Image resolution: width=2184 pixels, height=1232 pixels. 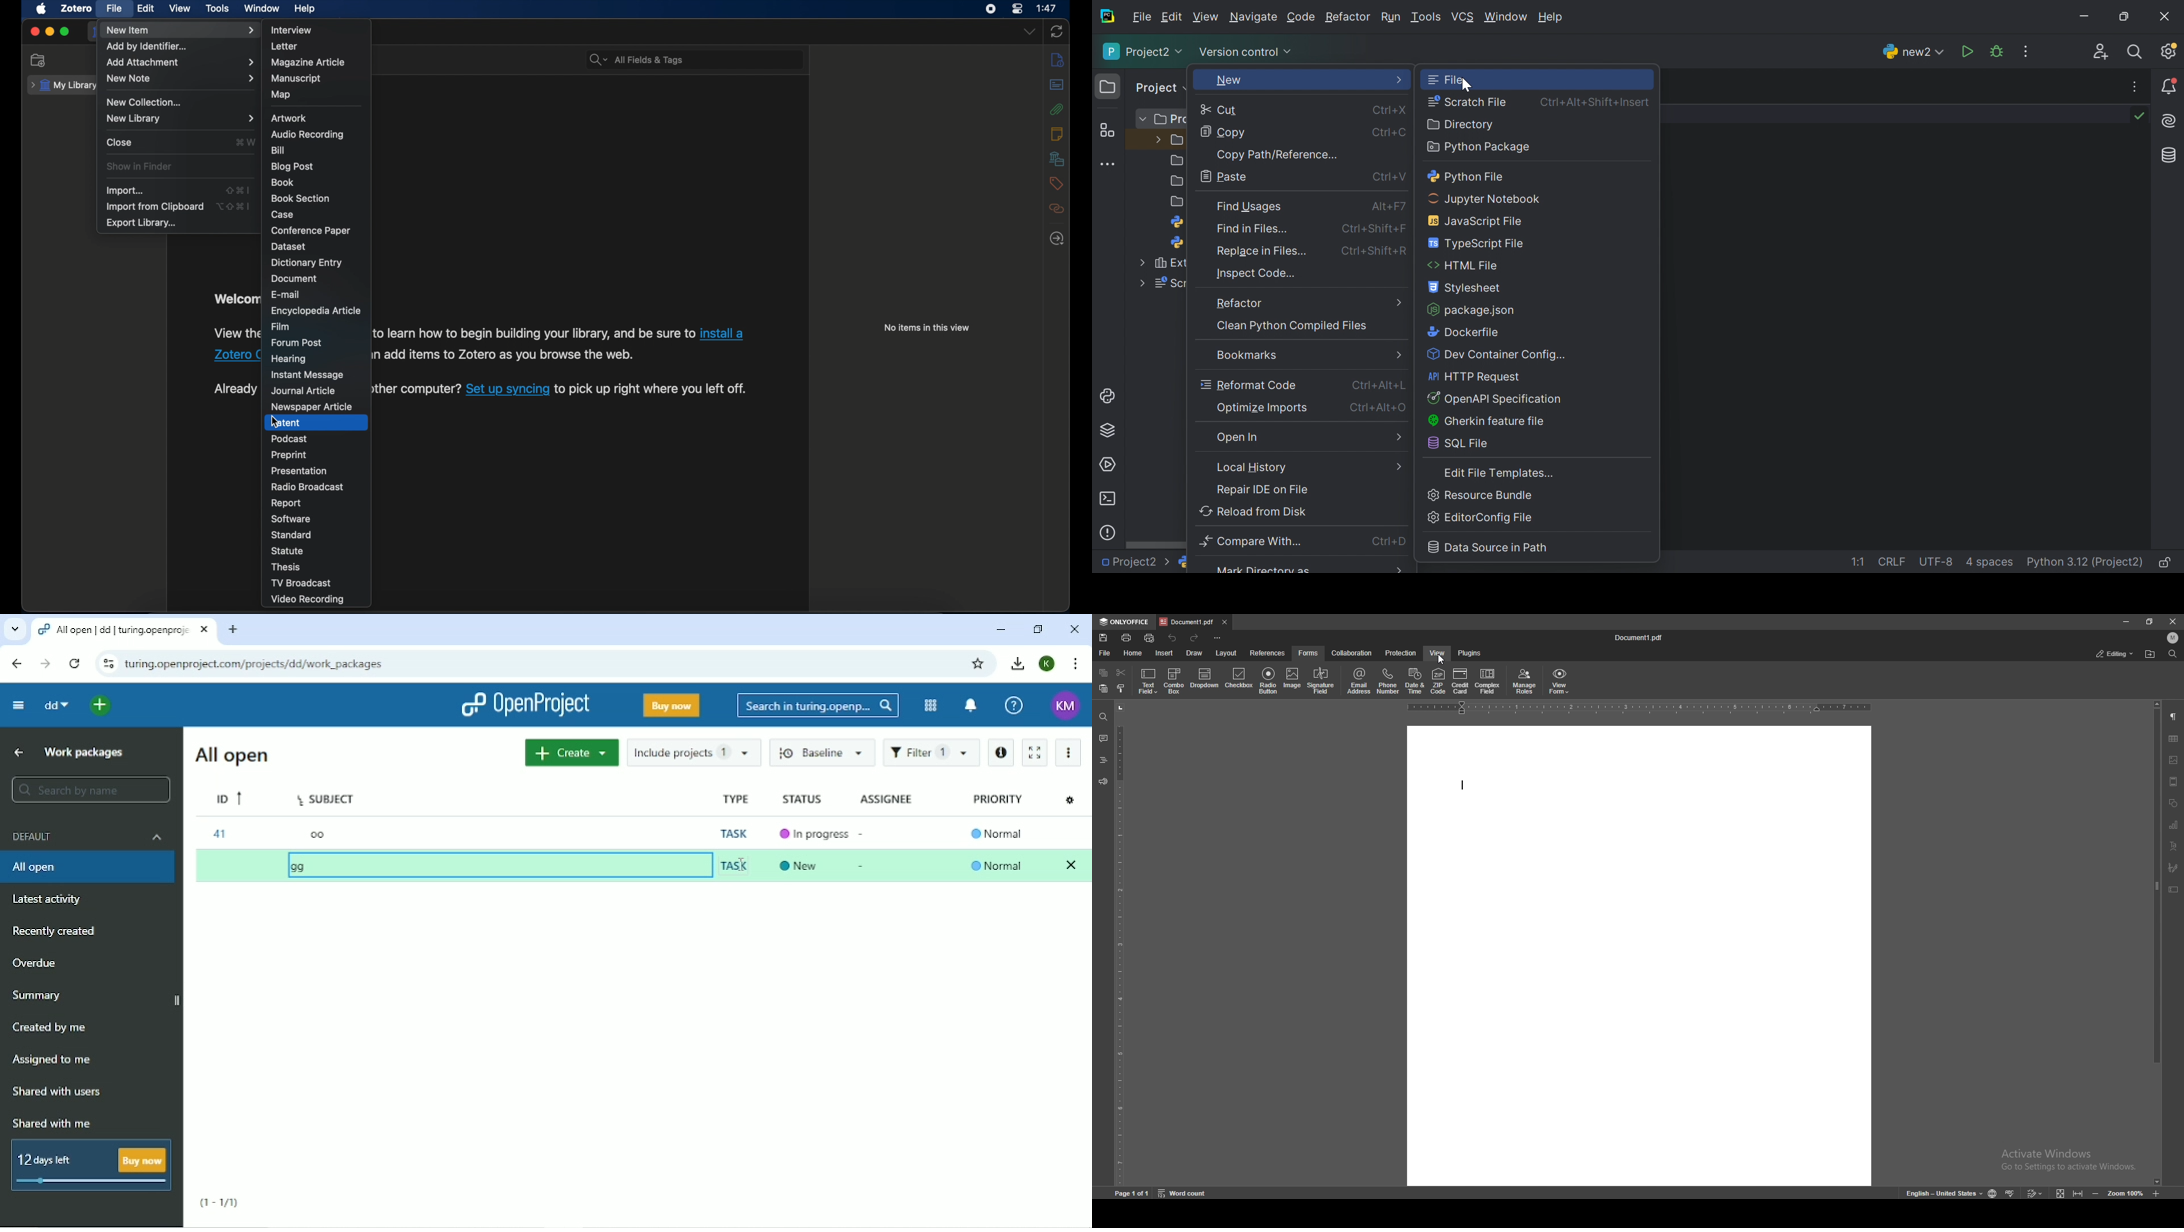 What do you see at coordinates (314, 310) in the screenshot?
I see `encyclopedia article` at bounding box center [314, 310].